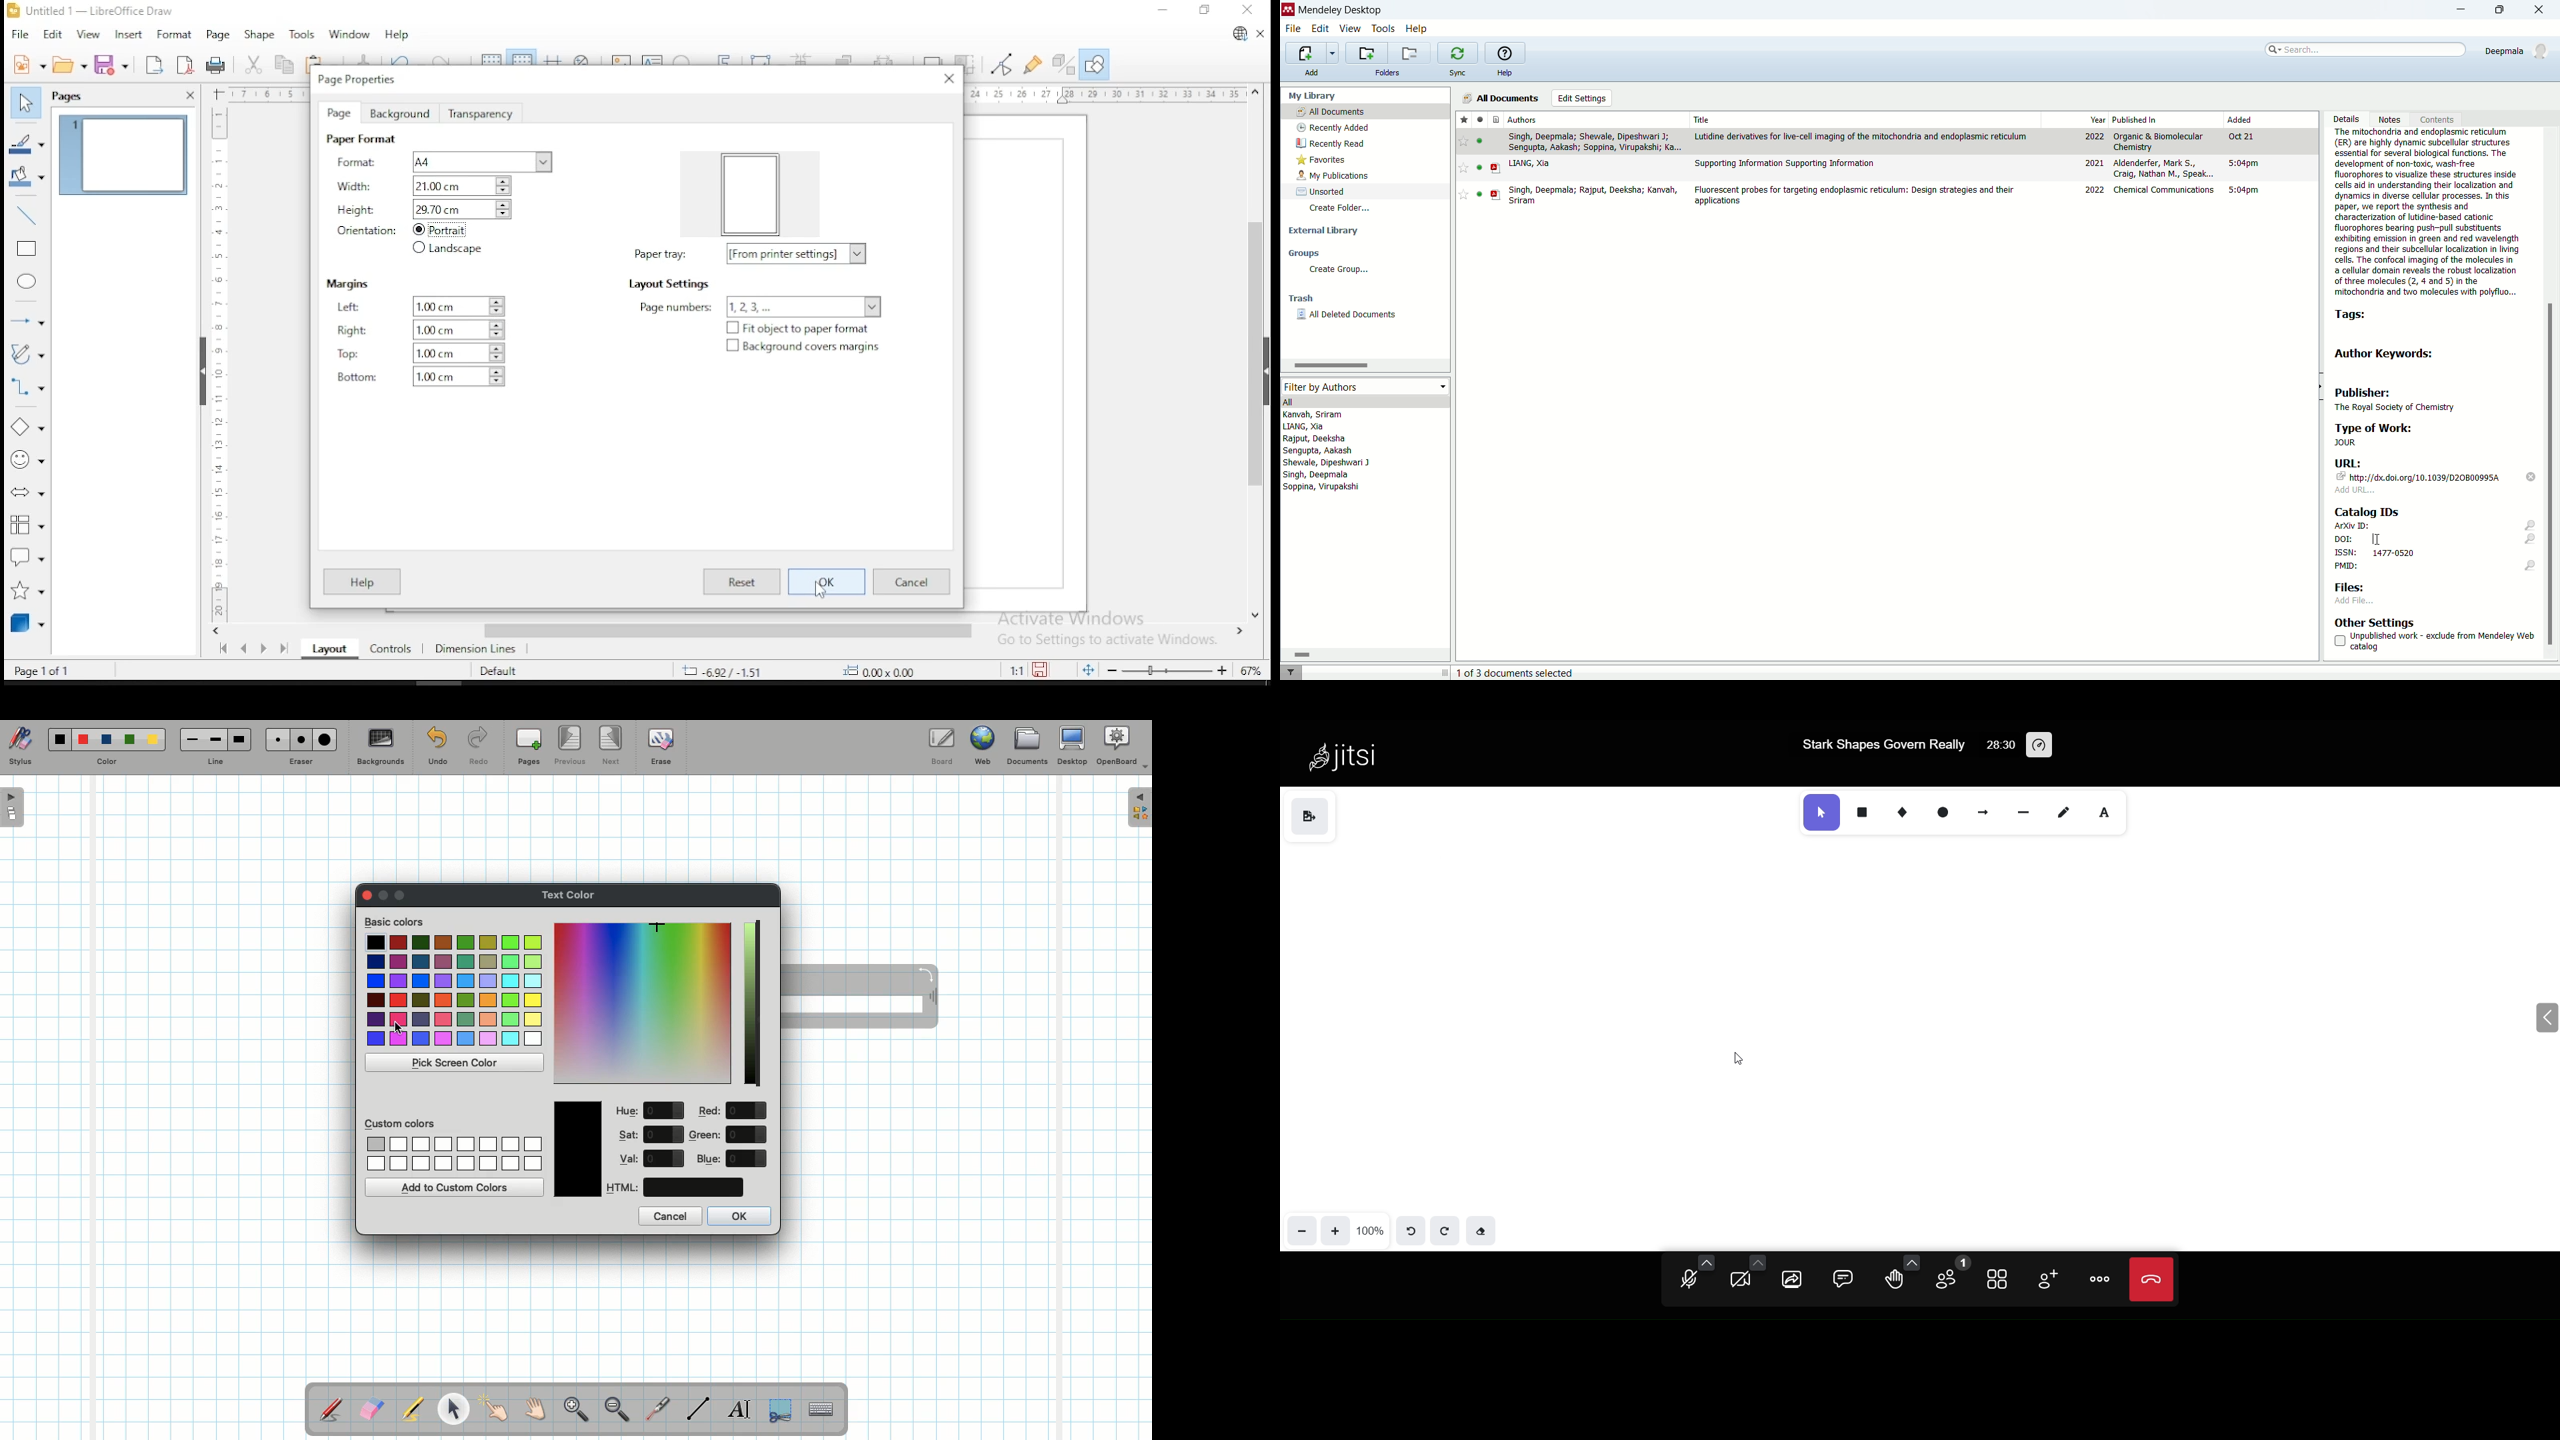  What do you see at coordinates (25, 250) in the screenshot?
I see `rectangle` at bounding box center [25, 250].